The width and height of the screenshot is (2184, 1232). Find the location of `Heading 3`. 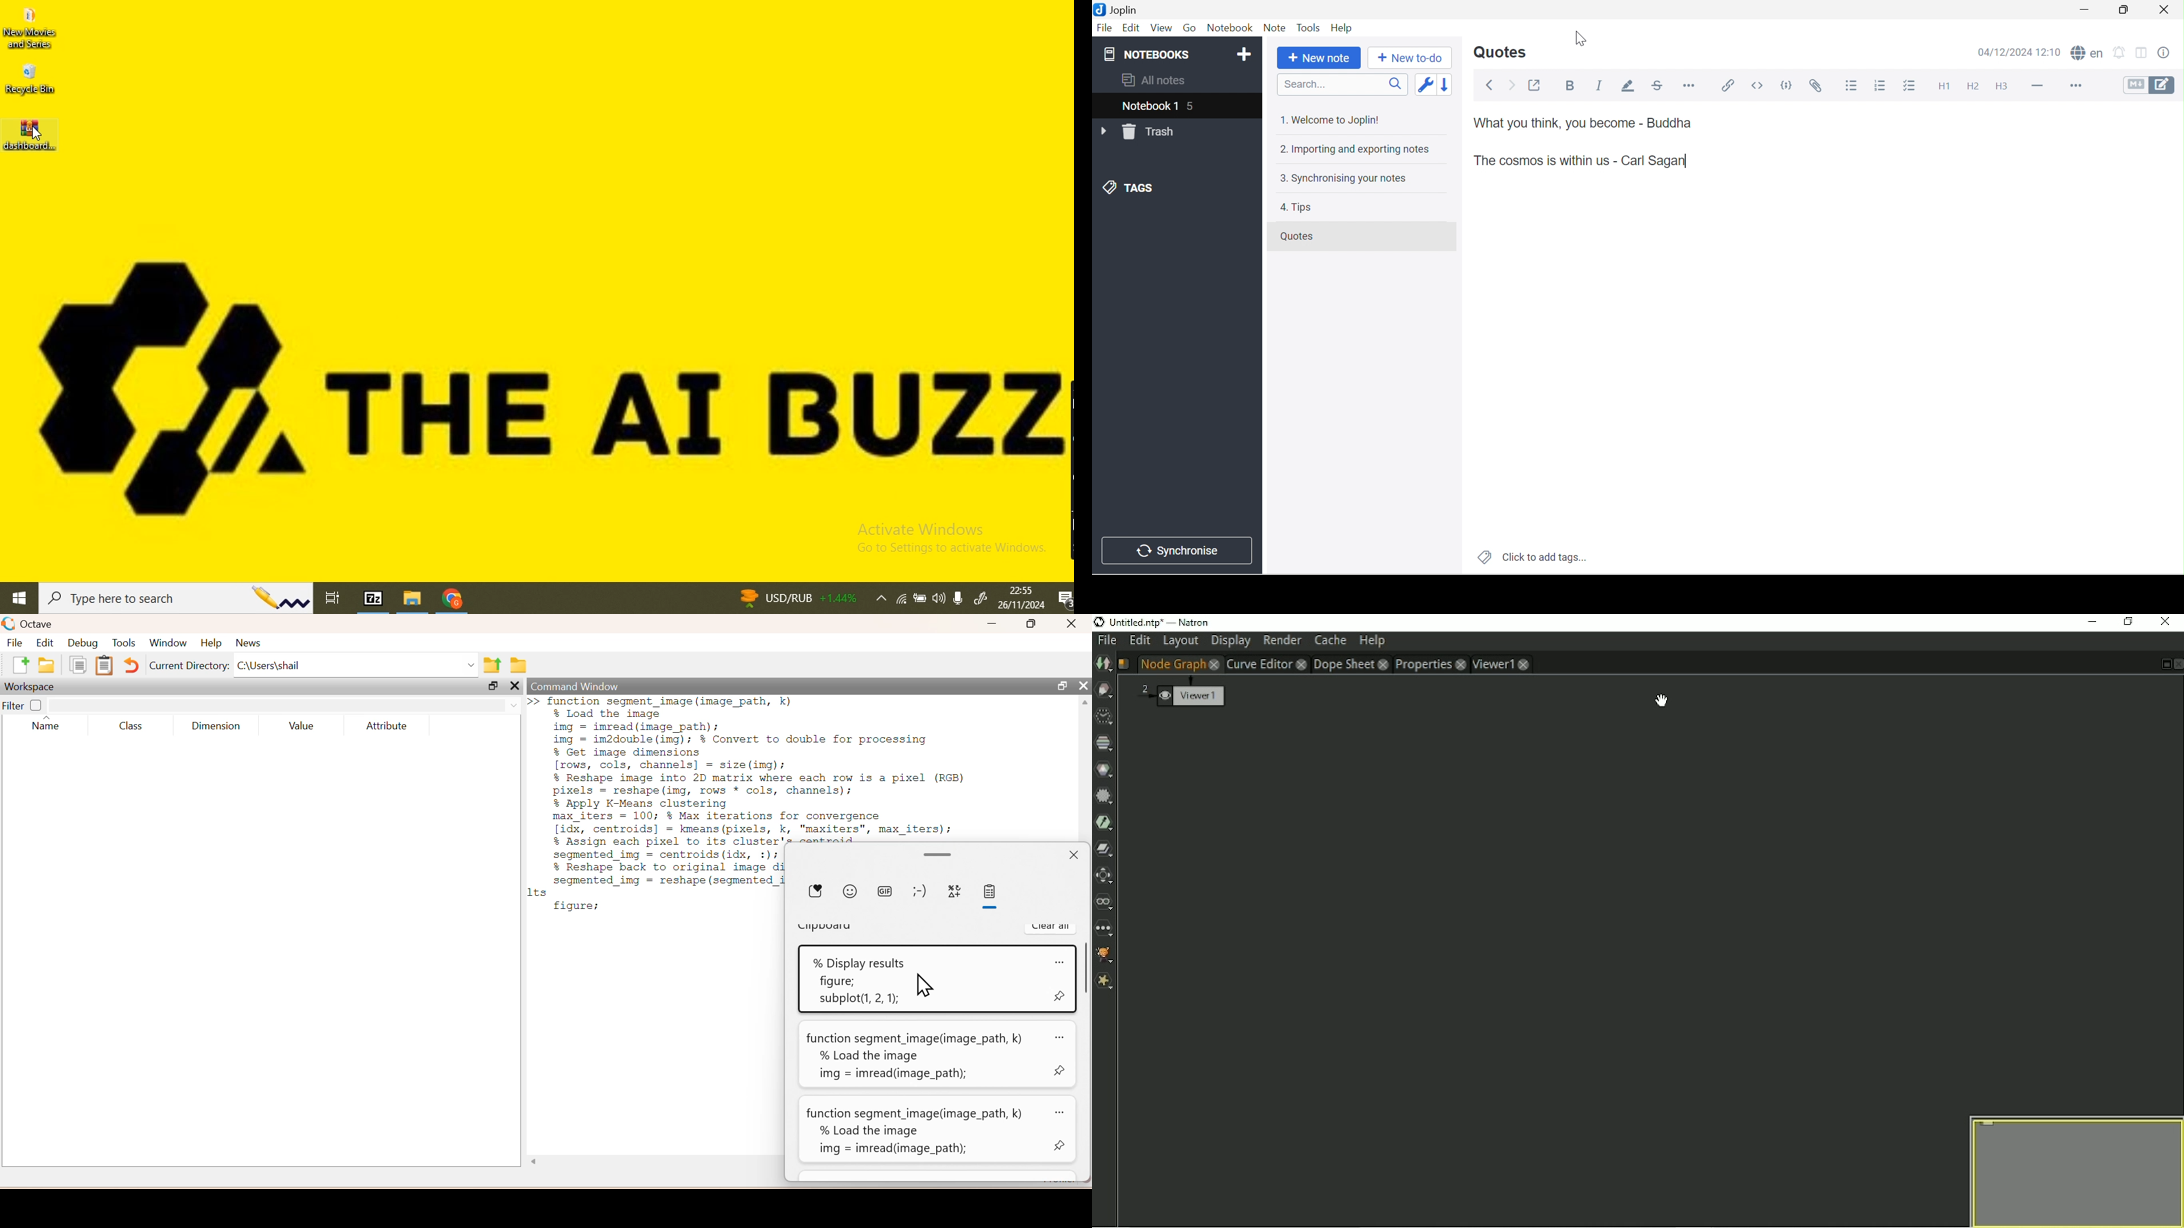

Heading 3 is located at coordinates (2000, 87).